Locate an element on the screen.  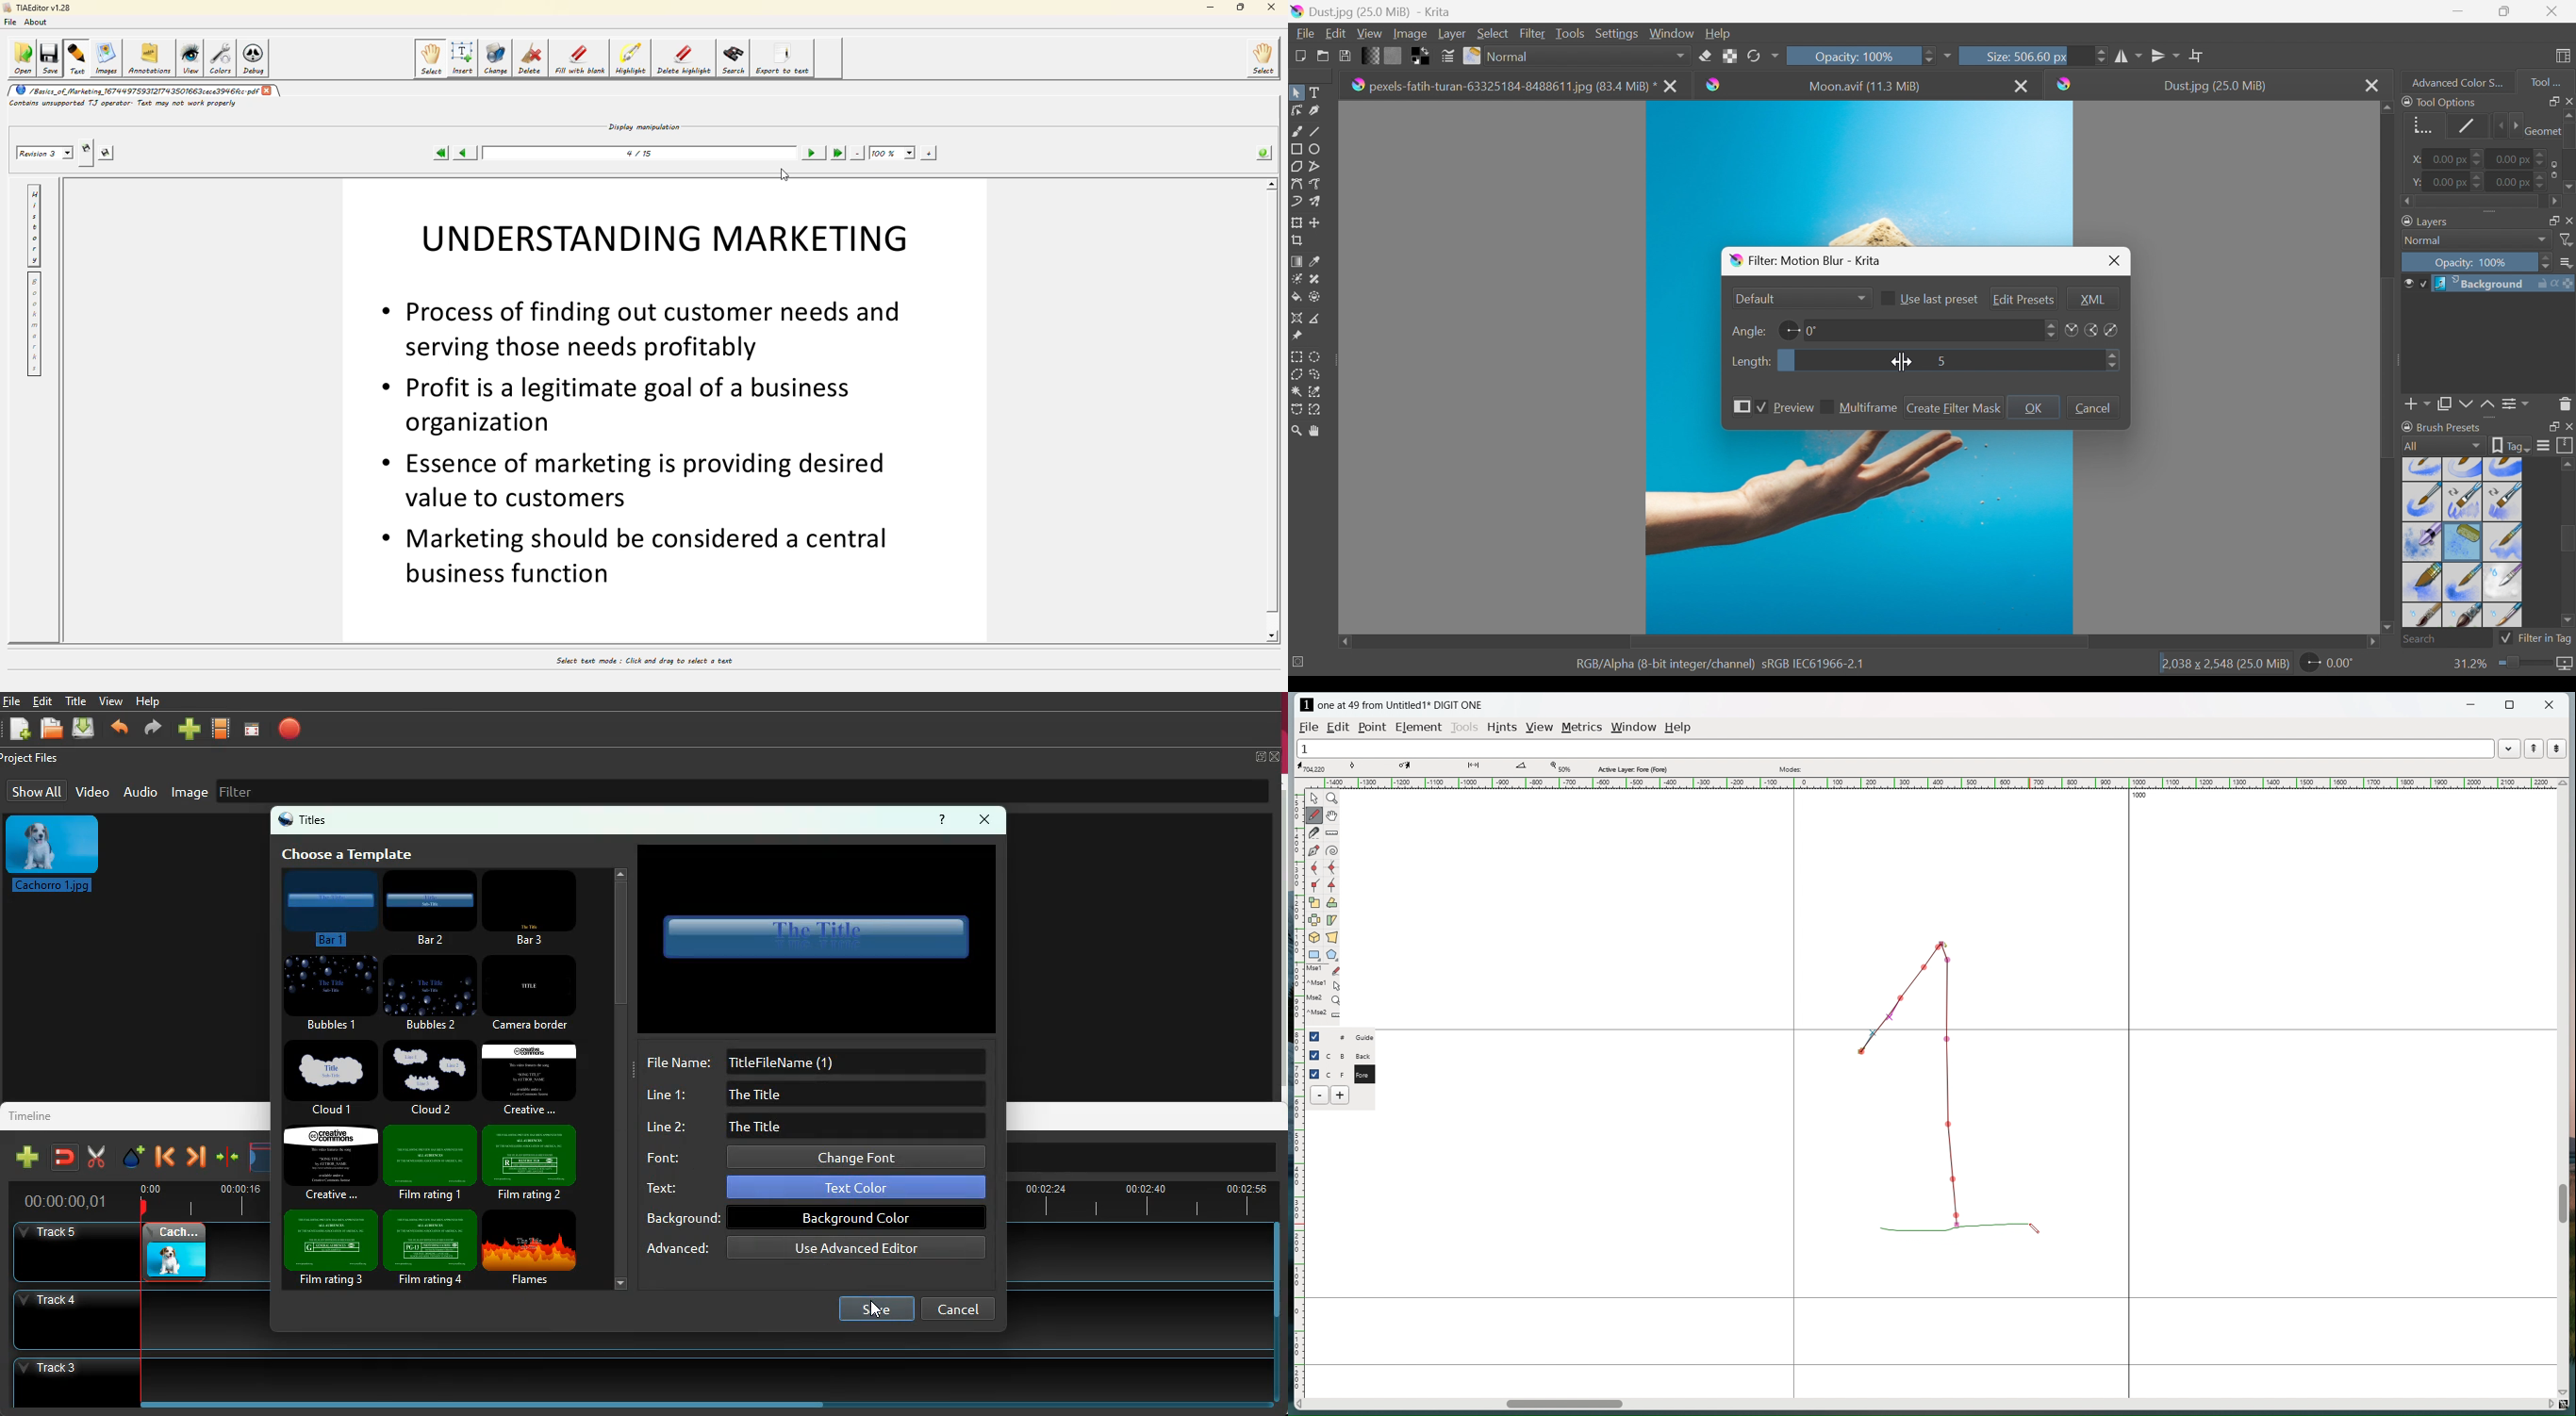
add a point then drag out its control points is located at coordinates (1314, 850).